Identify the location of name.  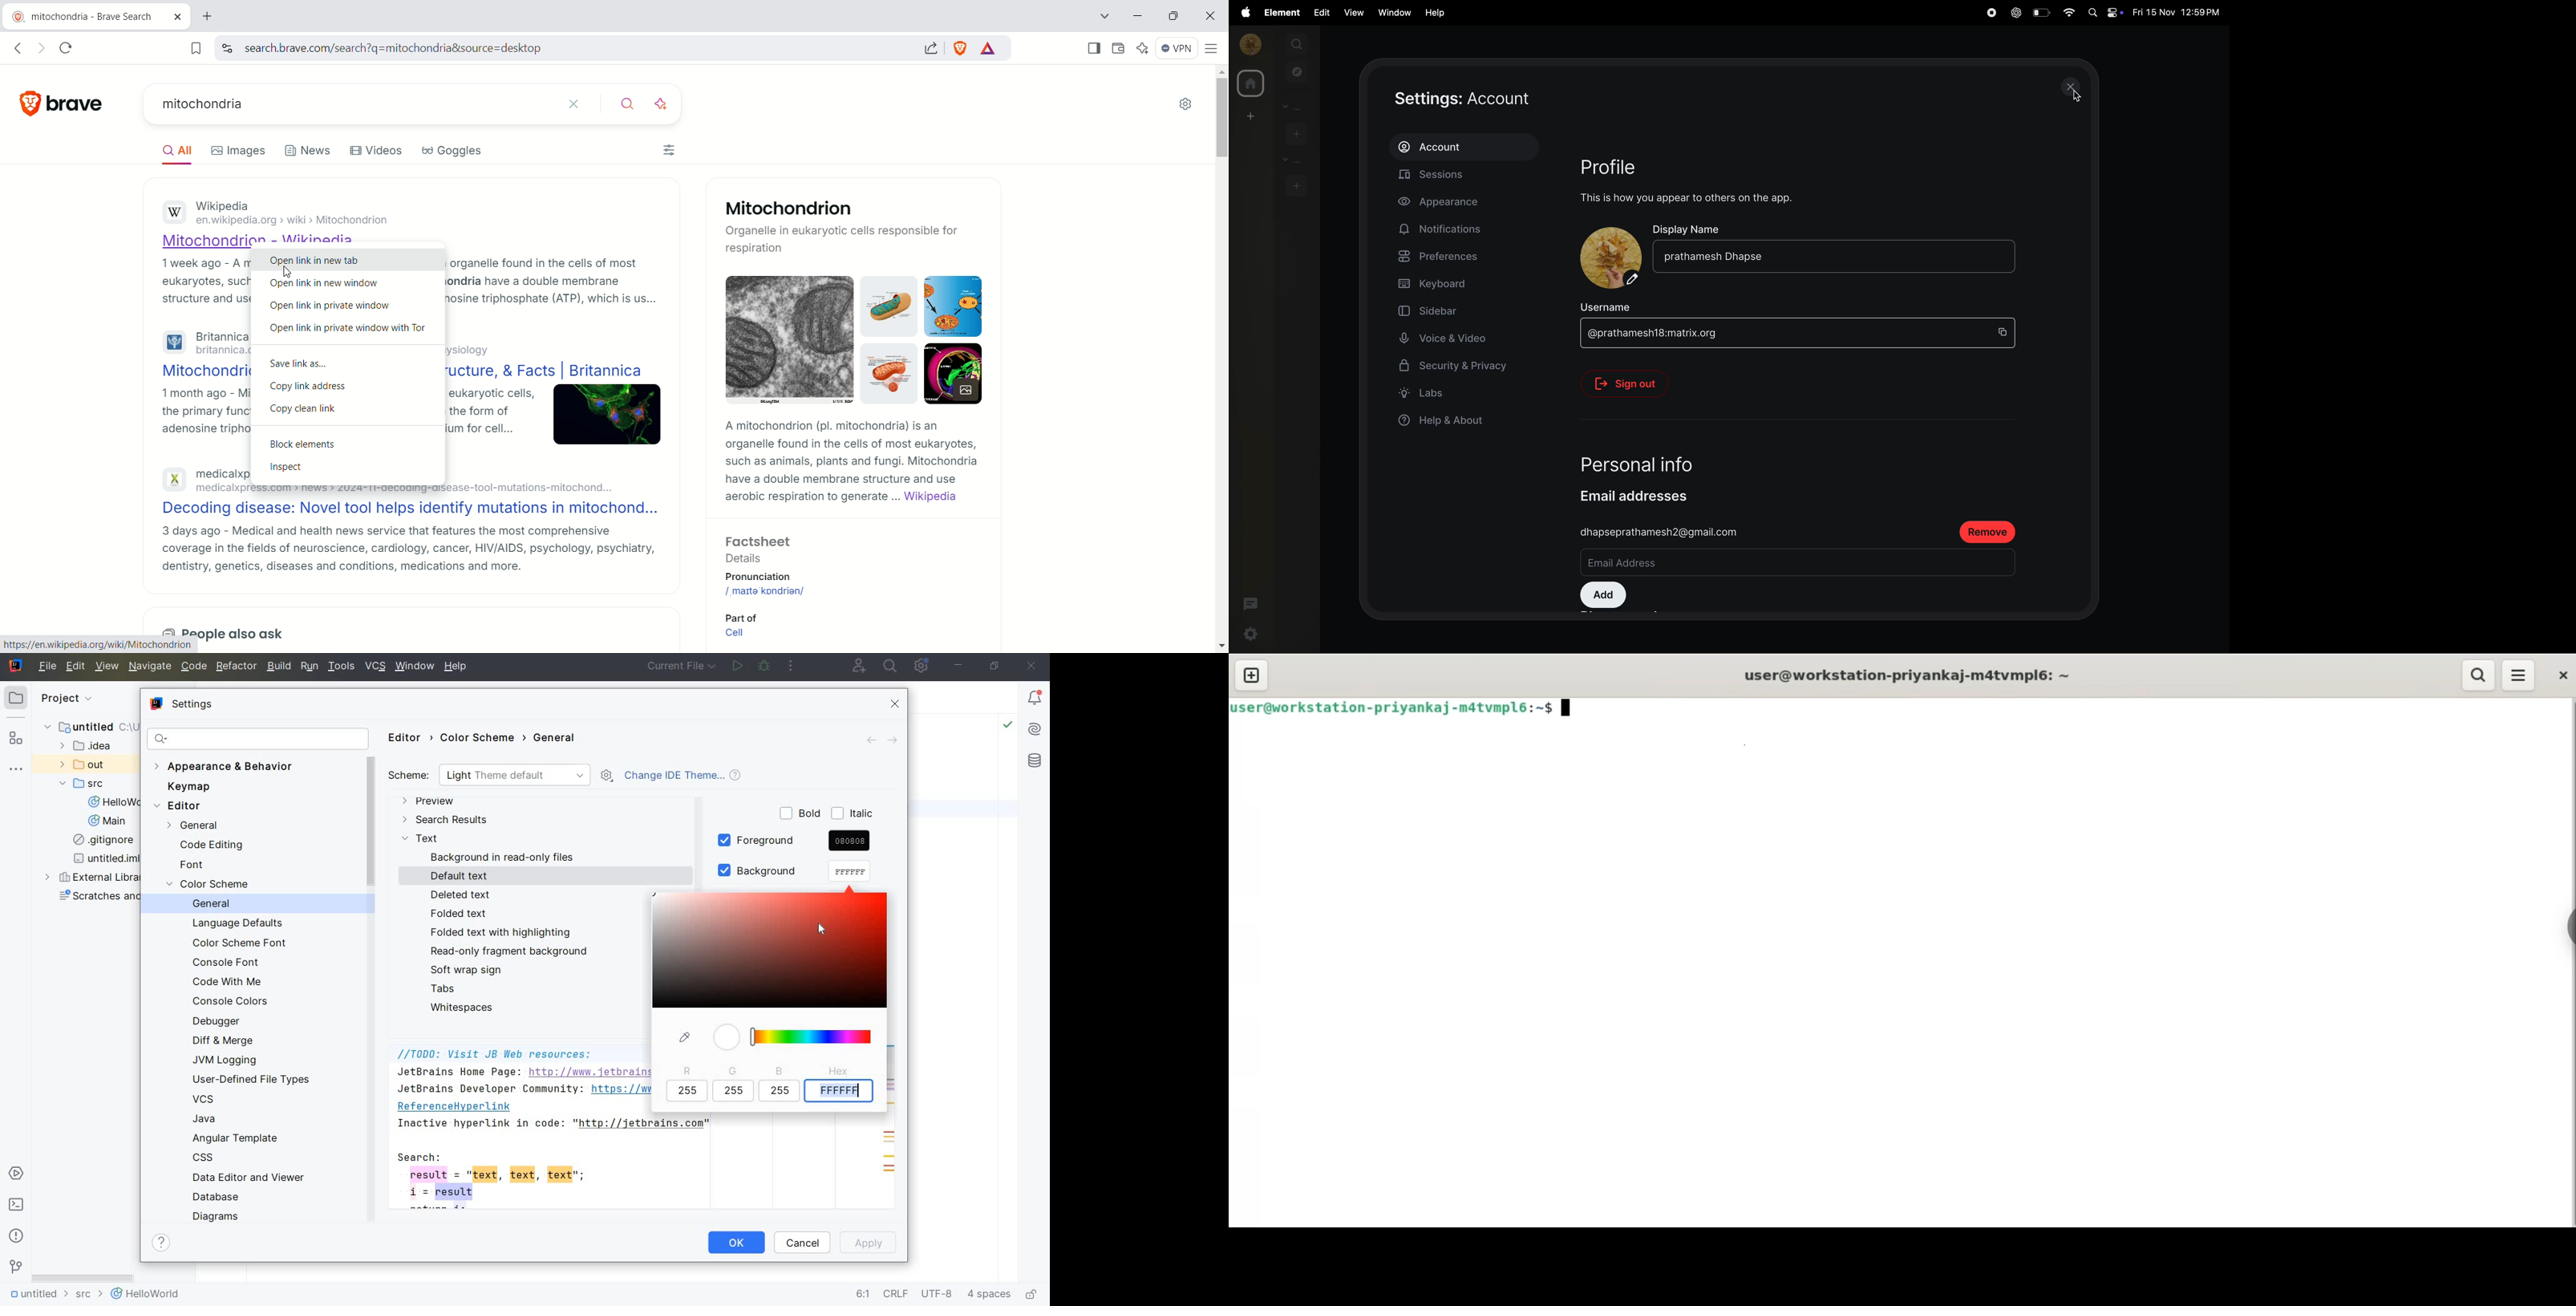
(1803, 255).